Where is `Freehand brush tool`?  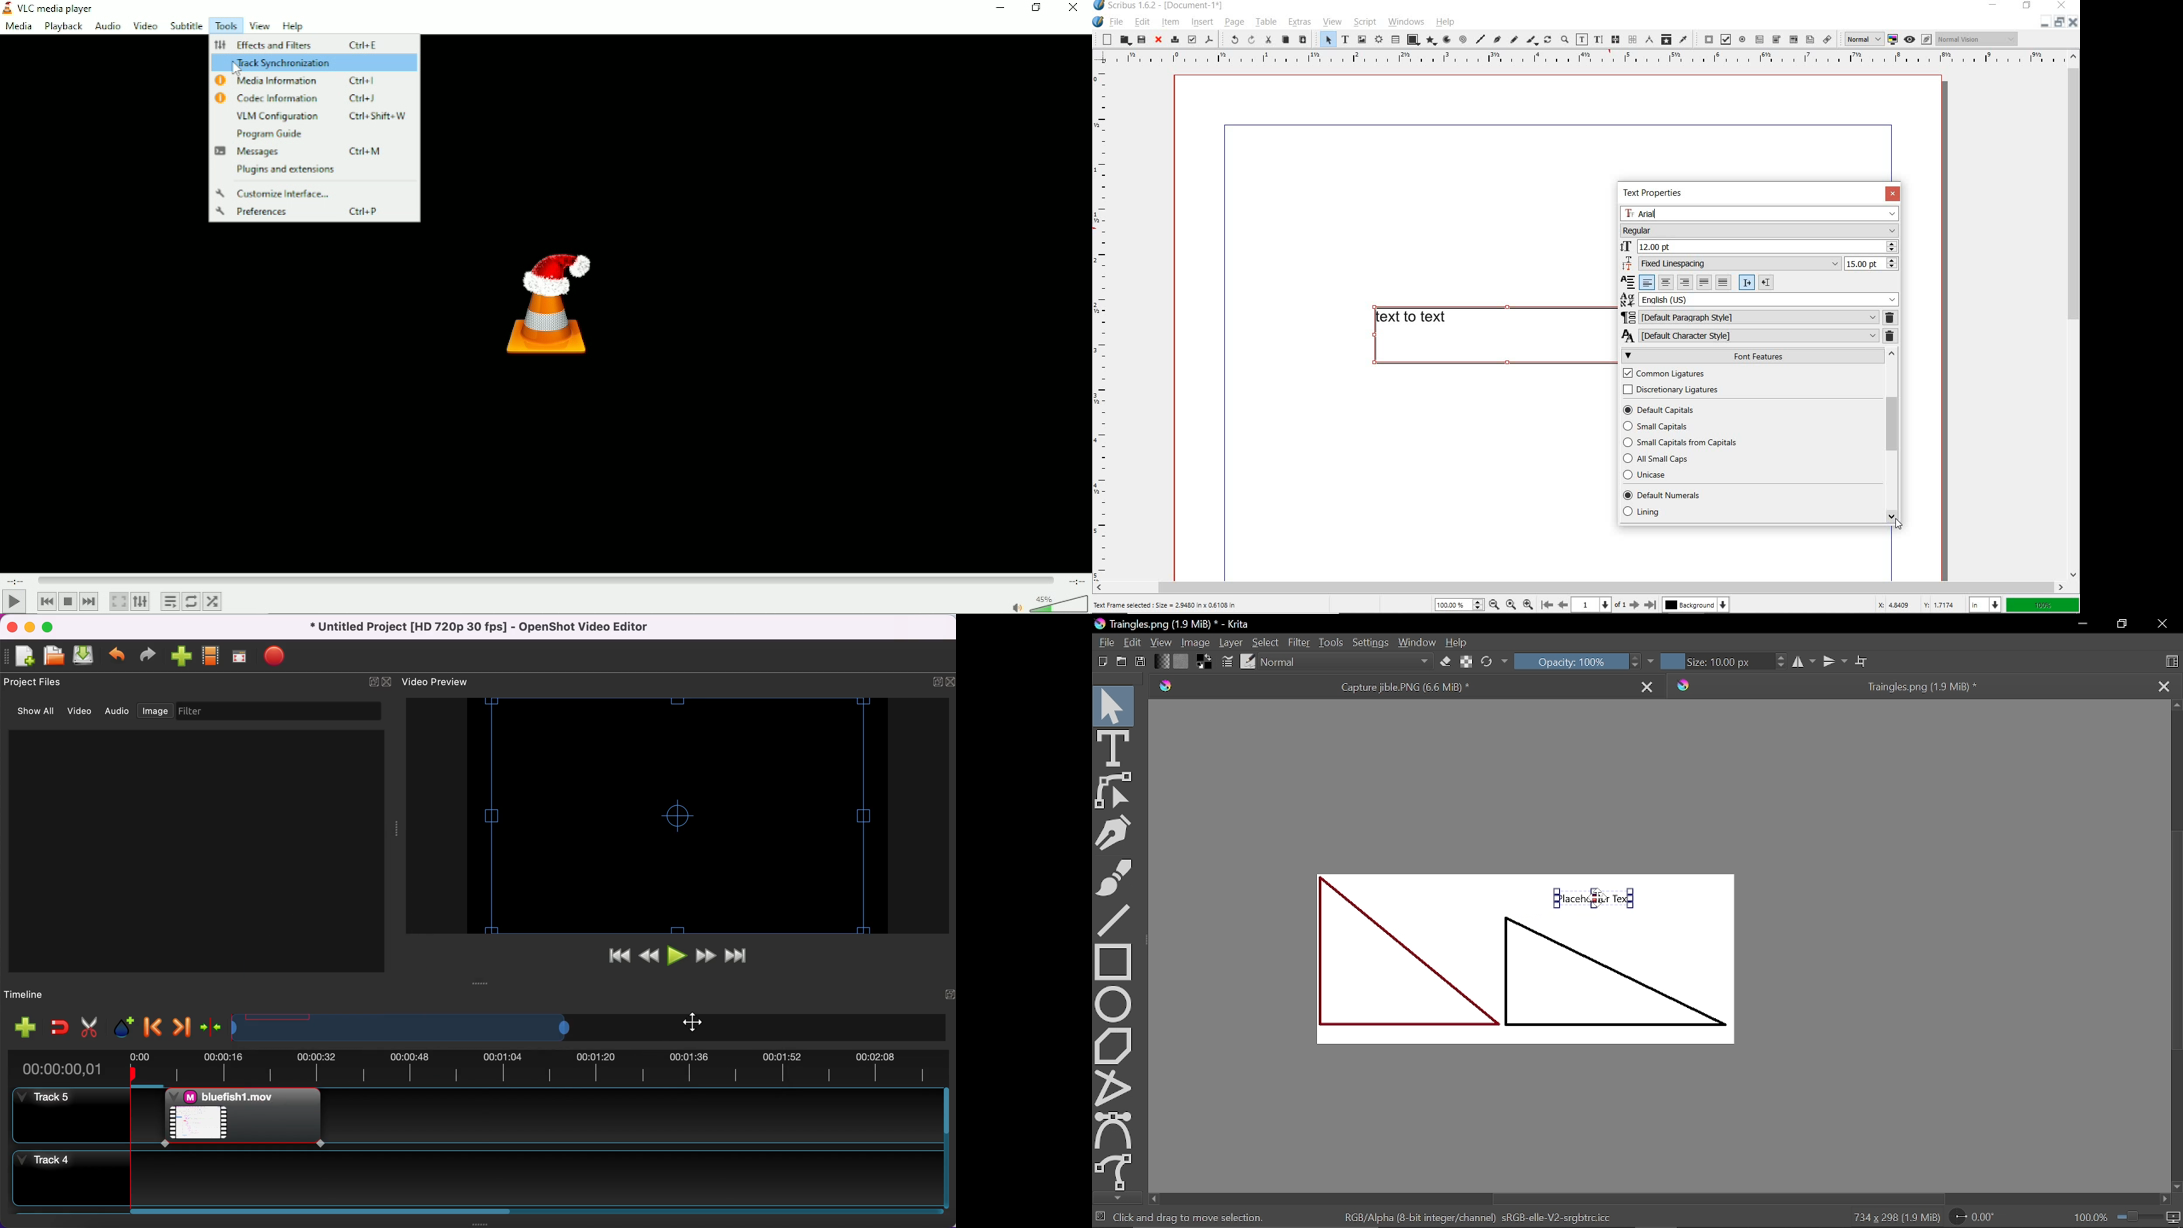 Freehand brush tool is located at coordinates (1116, 879).